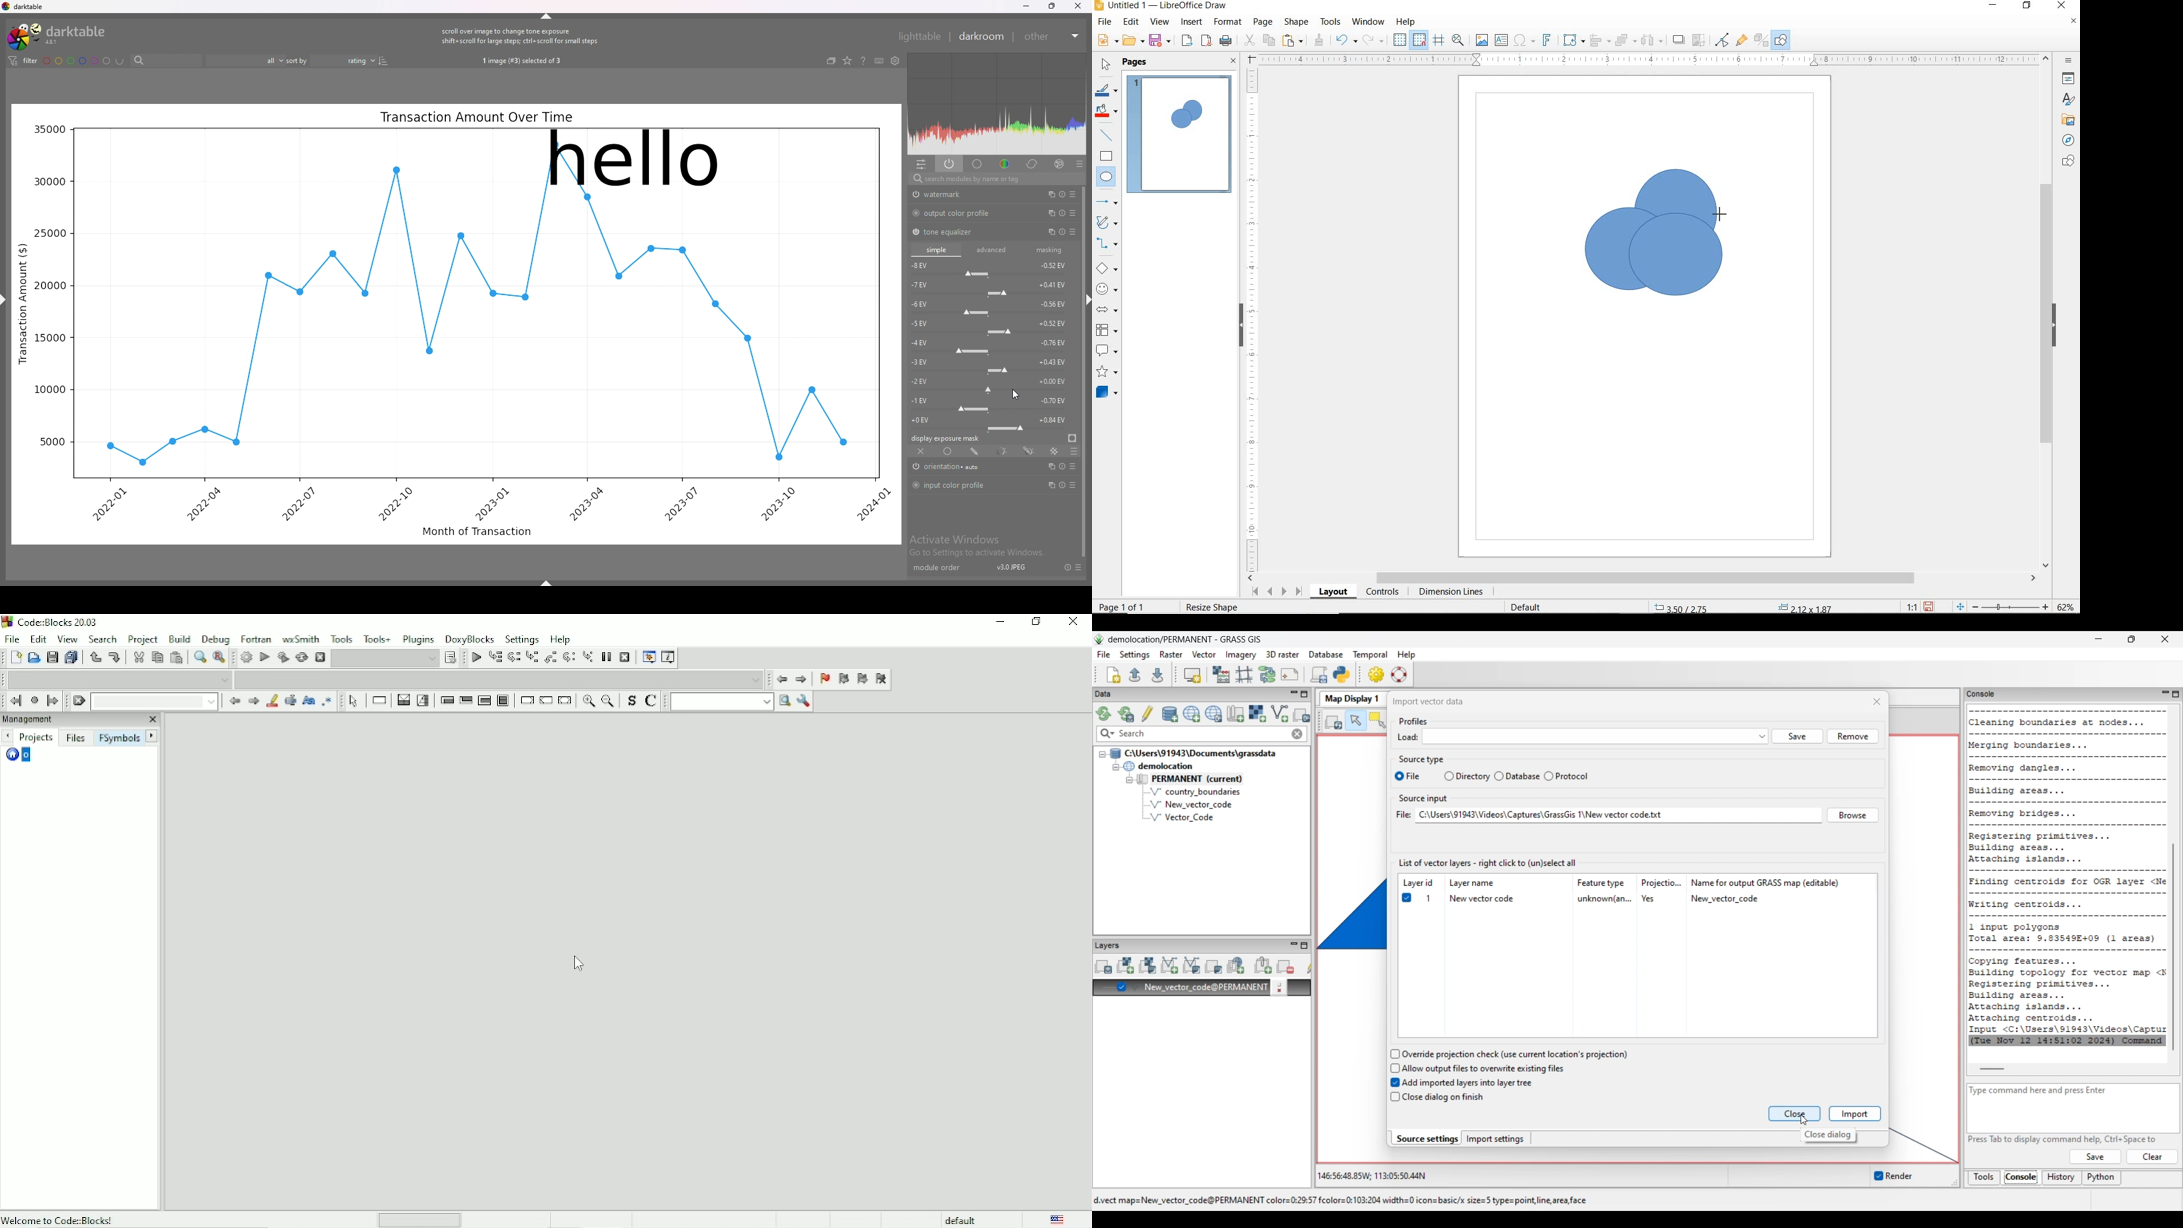 This screenshot has height=1232, width=2184. Describe the element at coordinates (991, 423) in the screenshot. I see `-0 EV force` at that location.